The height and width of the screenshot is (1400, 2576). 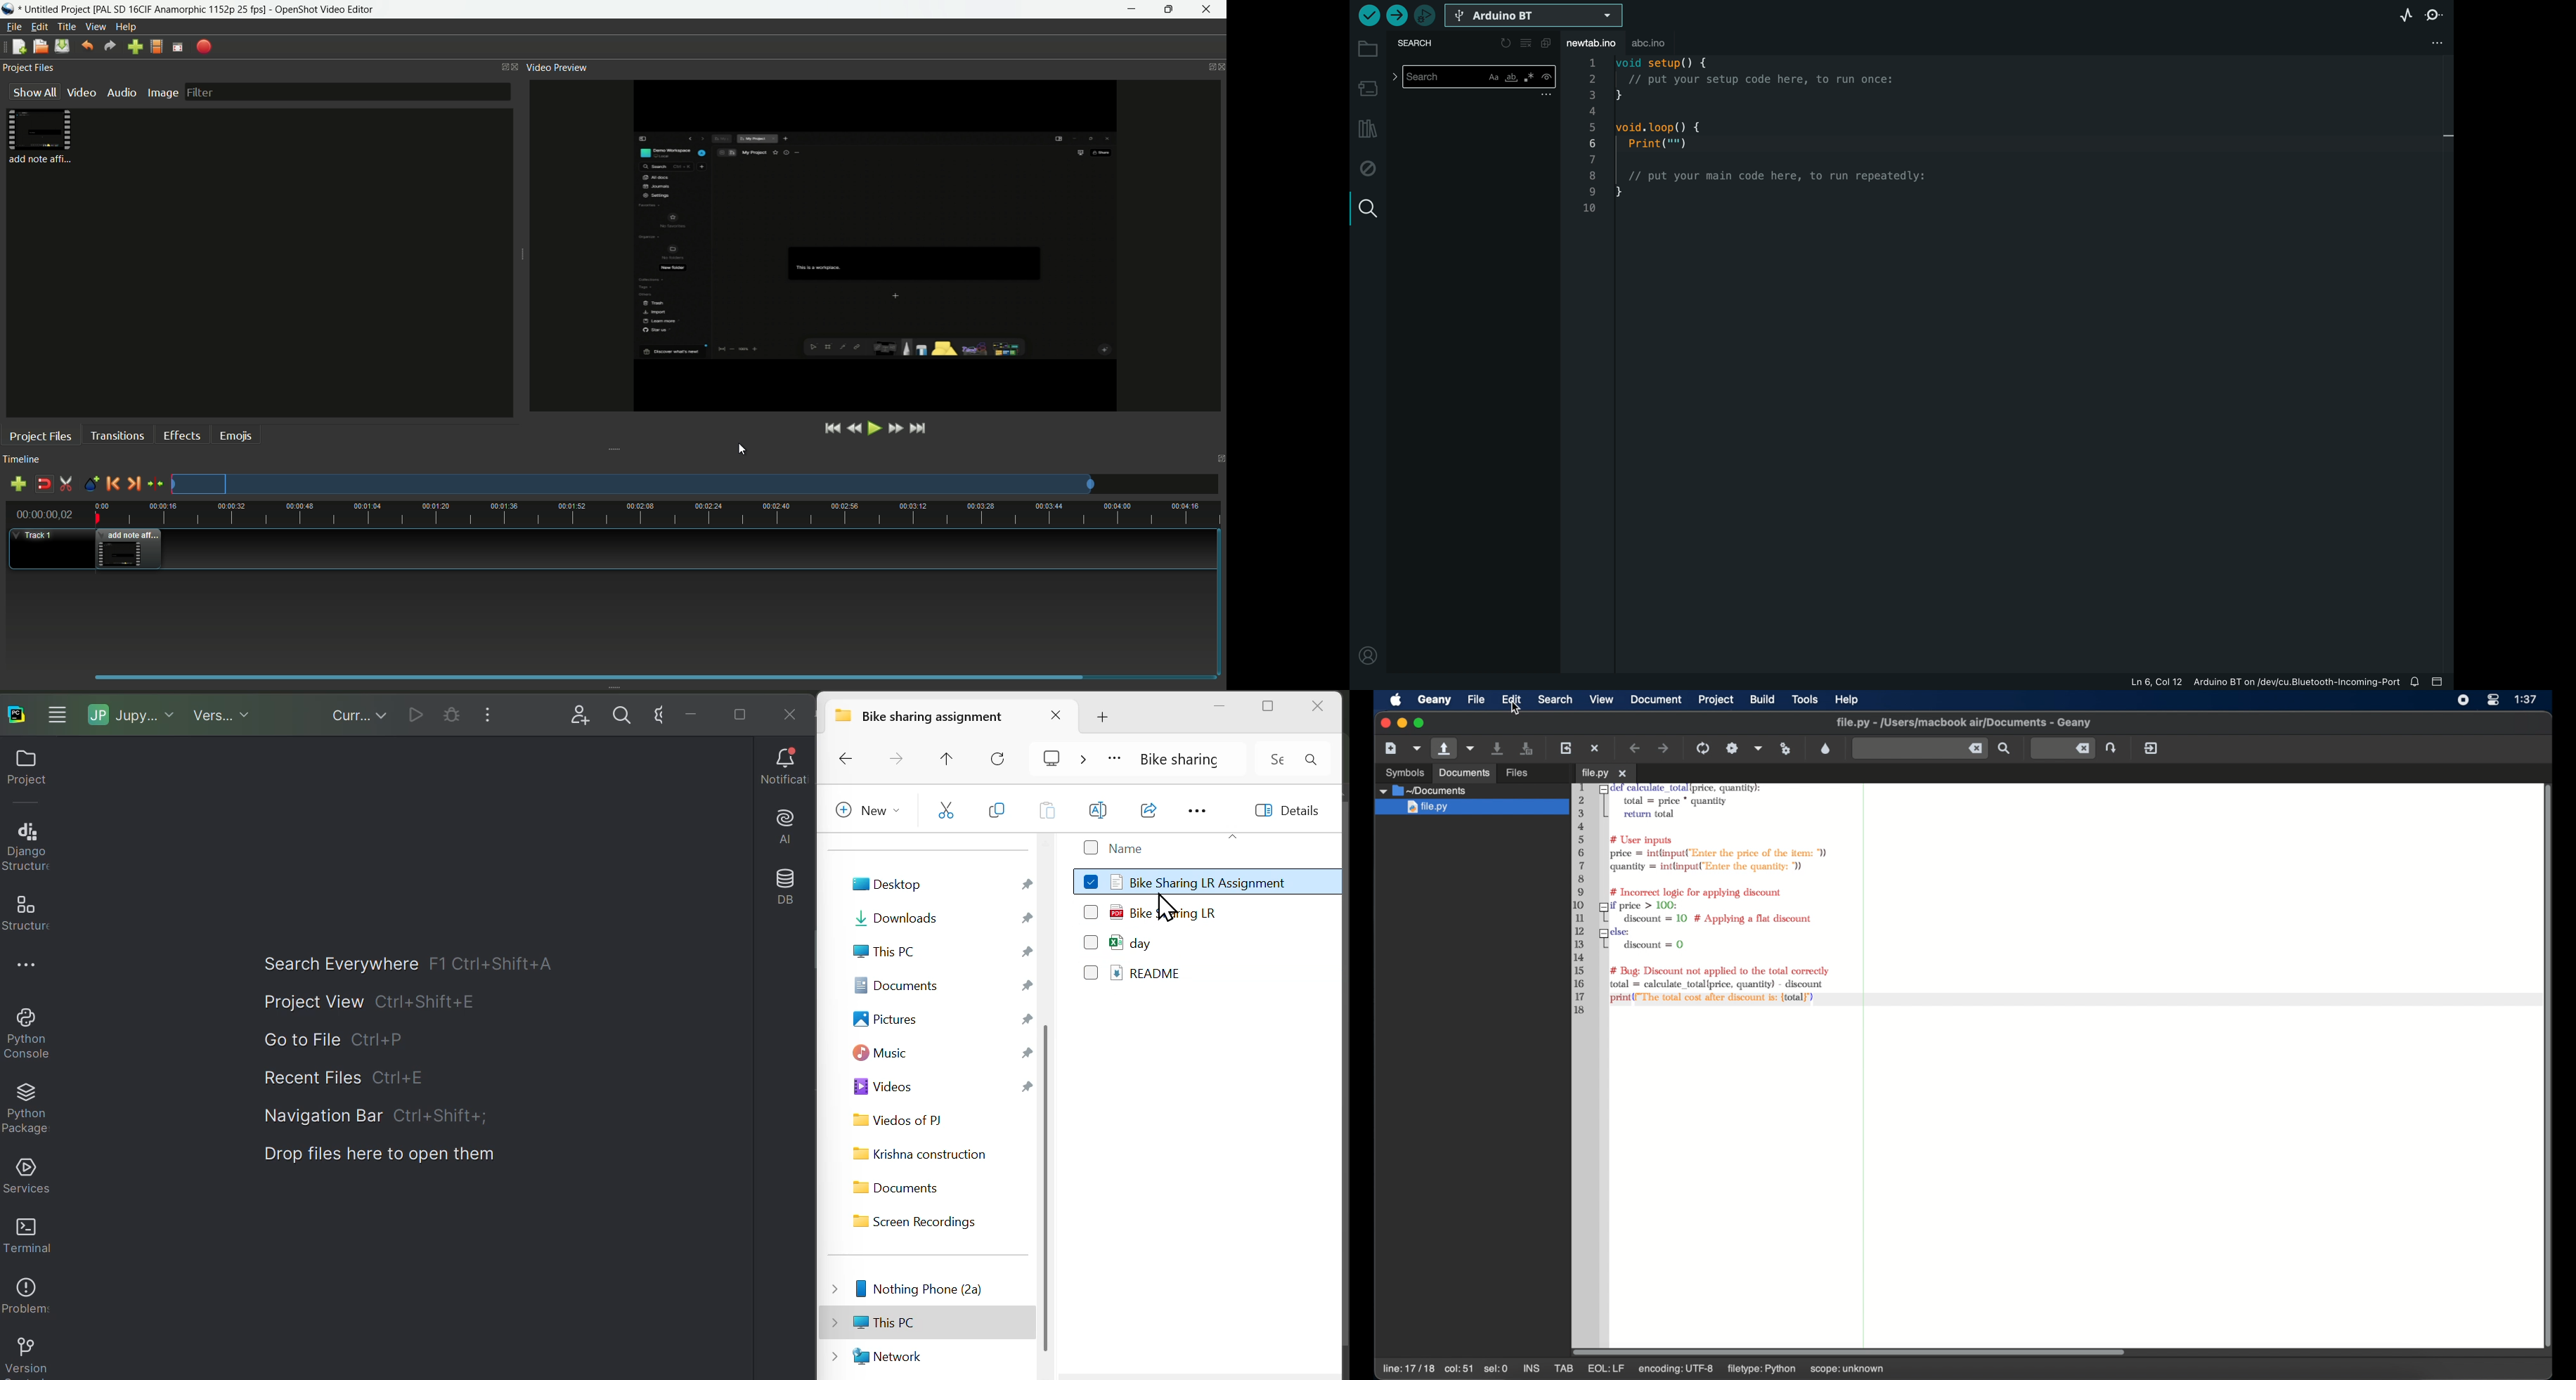 I want to click on library manager, so click(x=1366, y=131).